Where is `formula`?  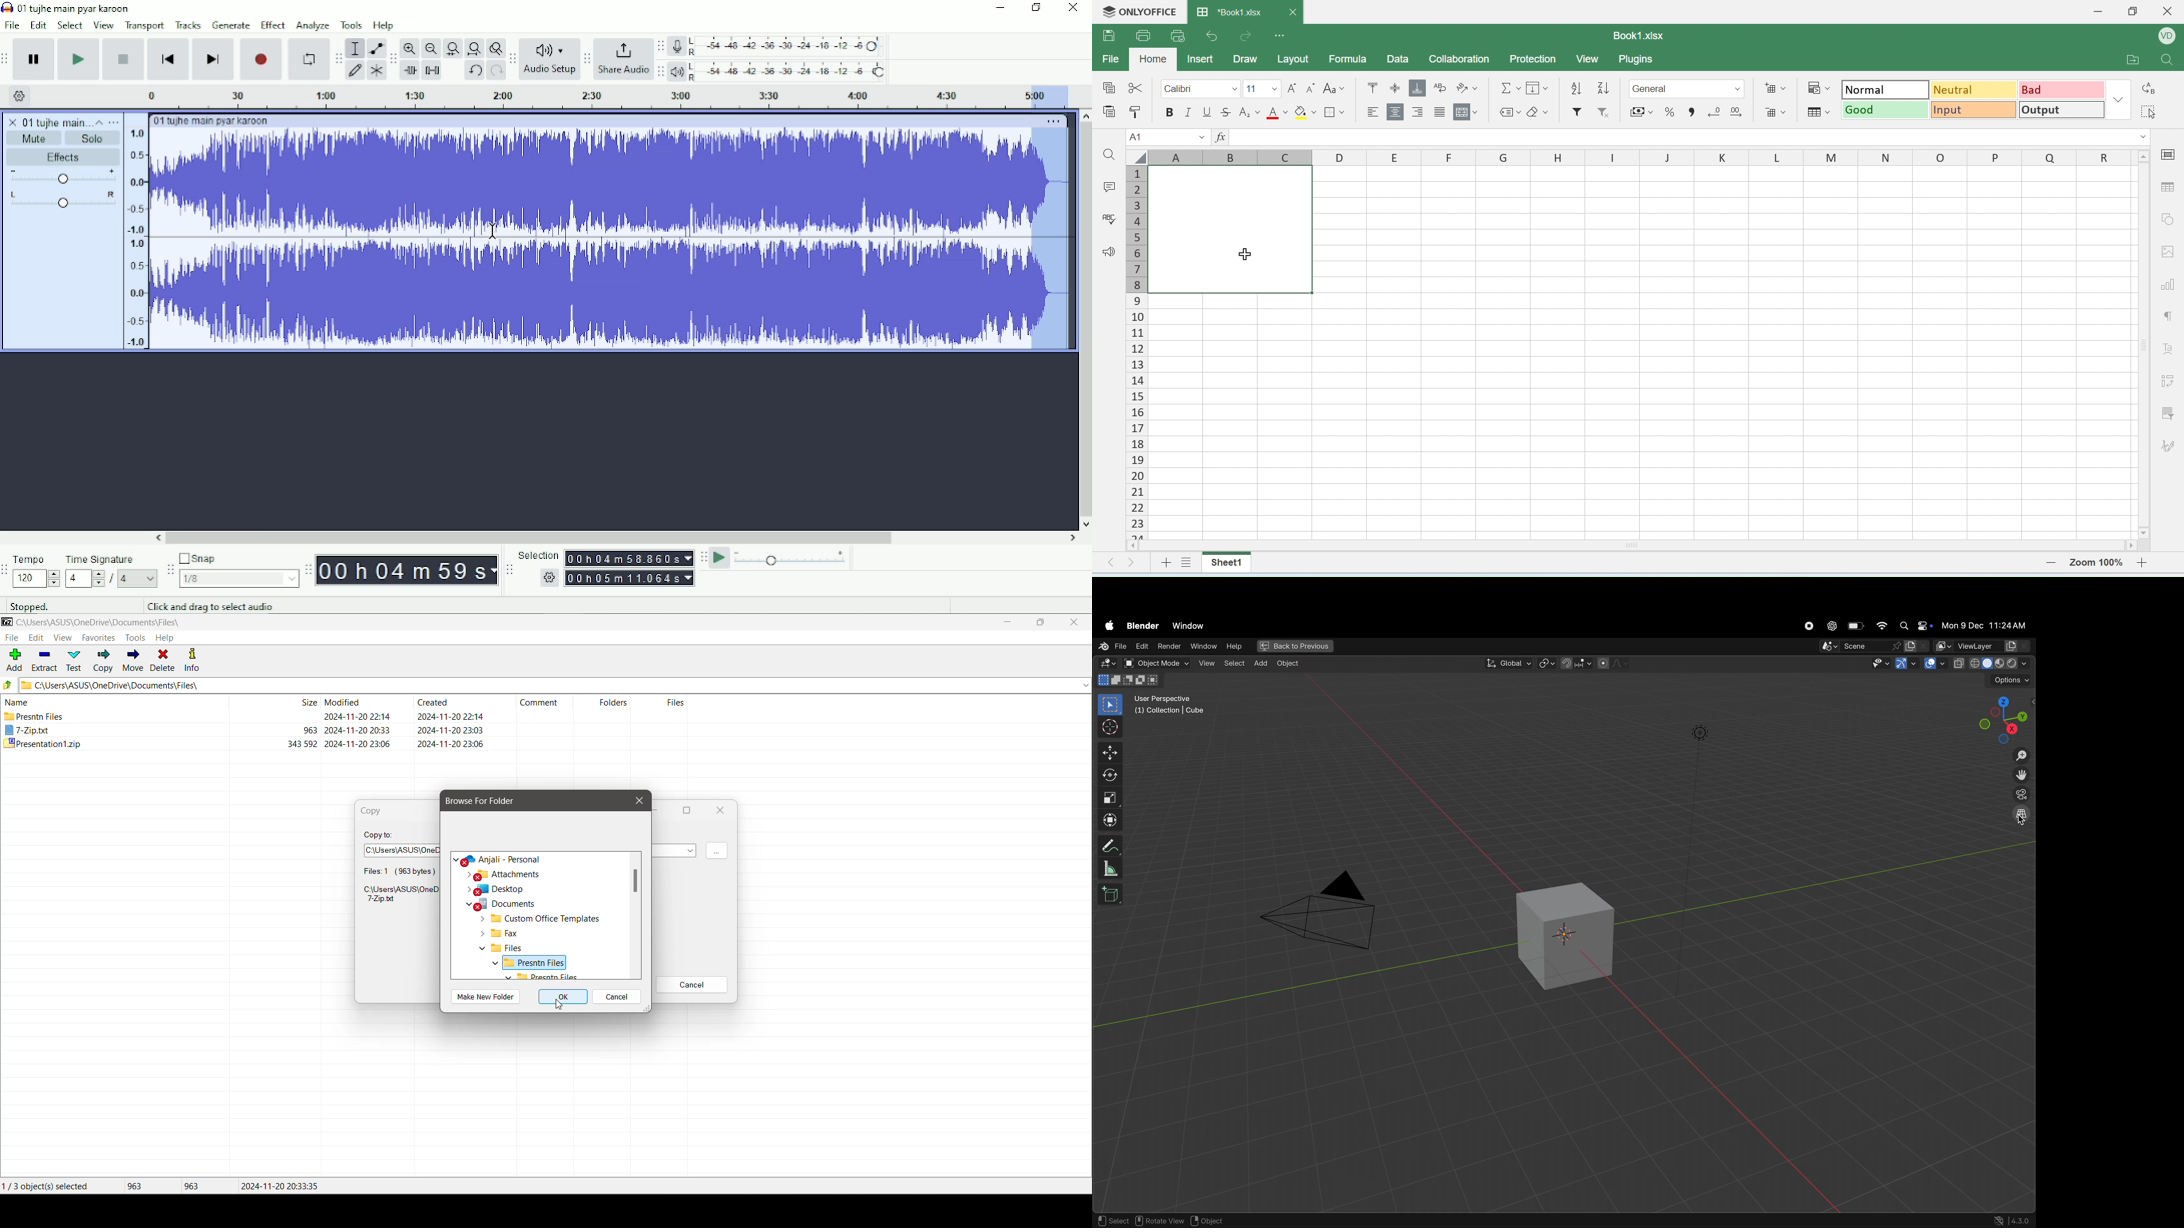 formula is located at coordinates (1351, 59).